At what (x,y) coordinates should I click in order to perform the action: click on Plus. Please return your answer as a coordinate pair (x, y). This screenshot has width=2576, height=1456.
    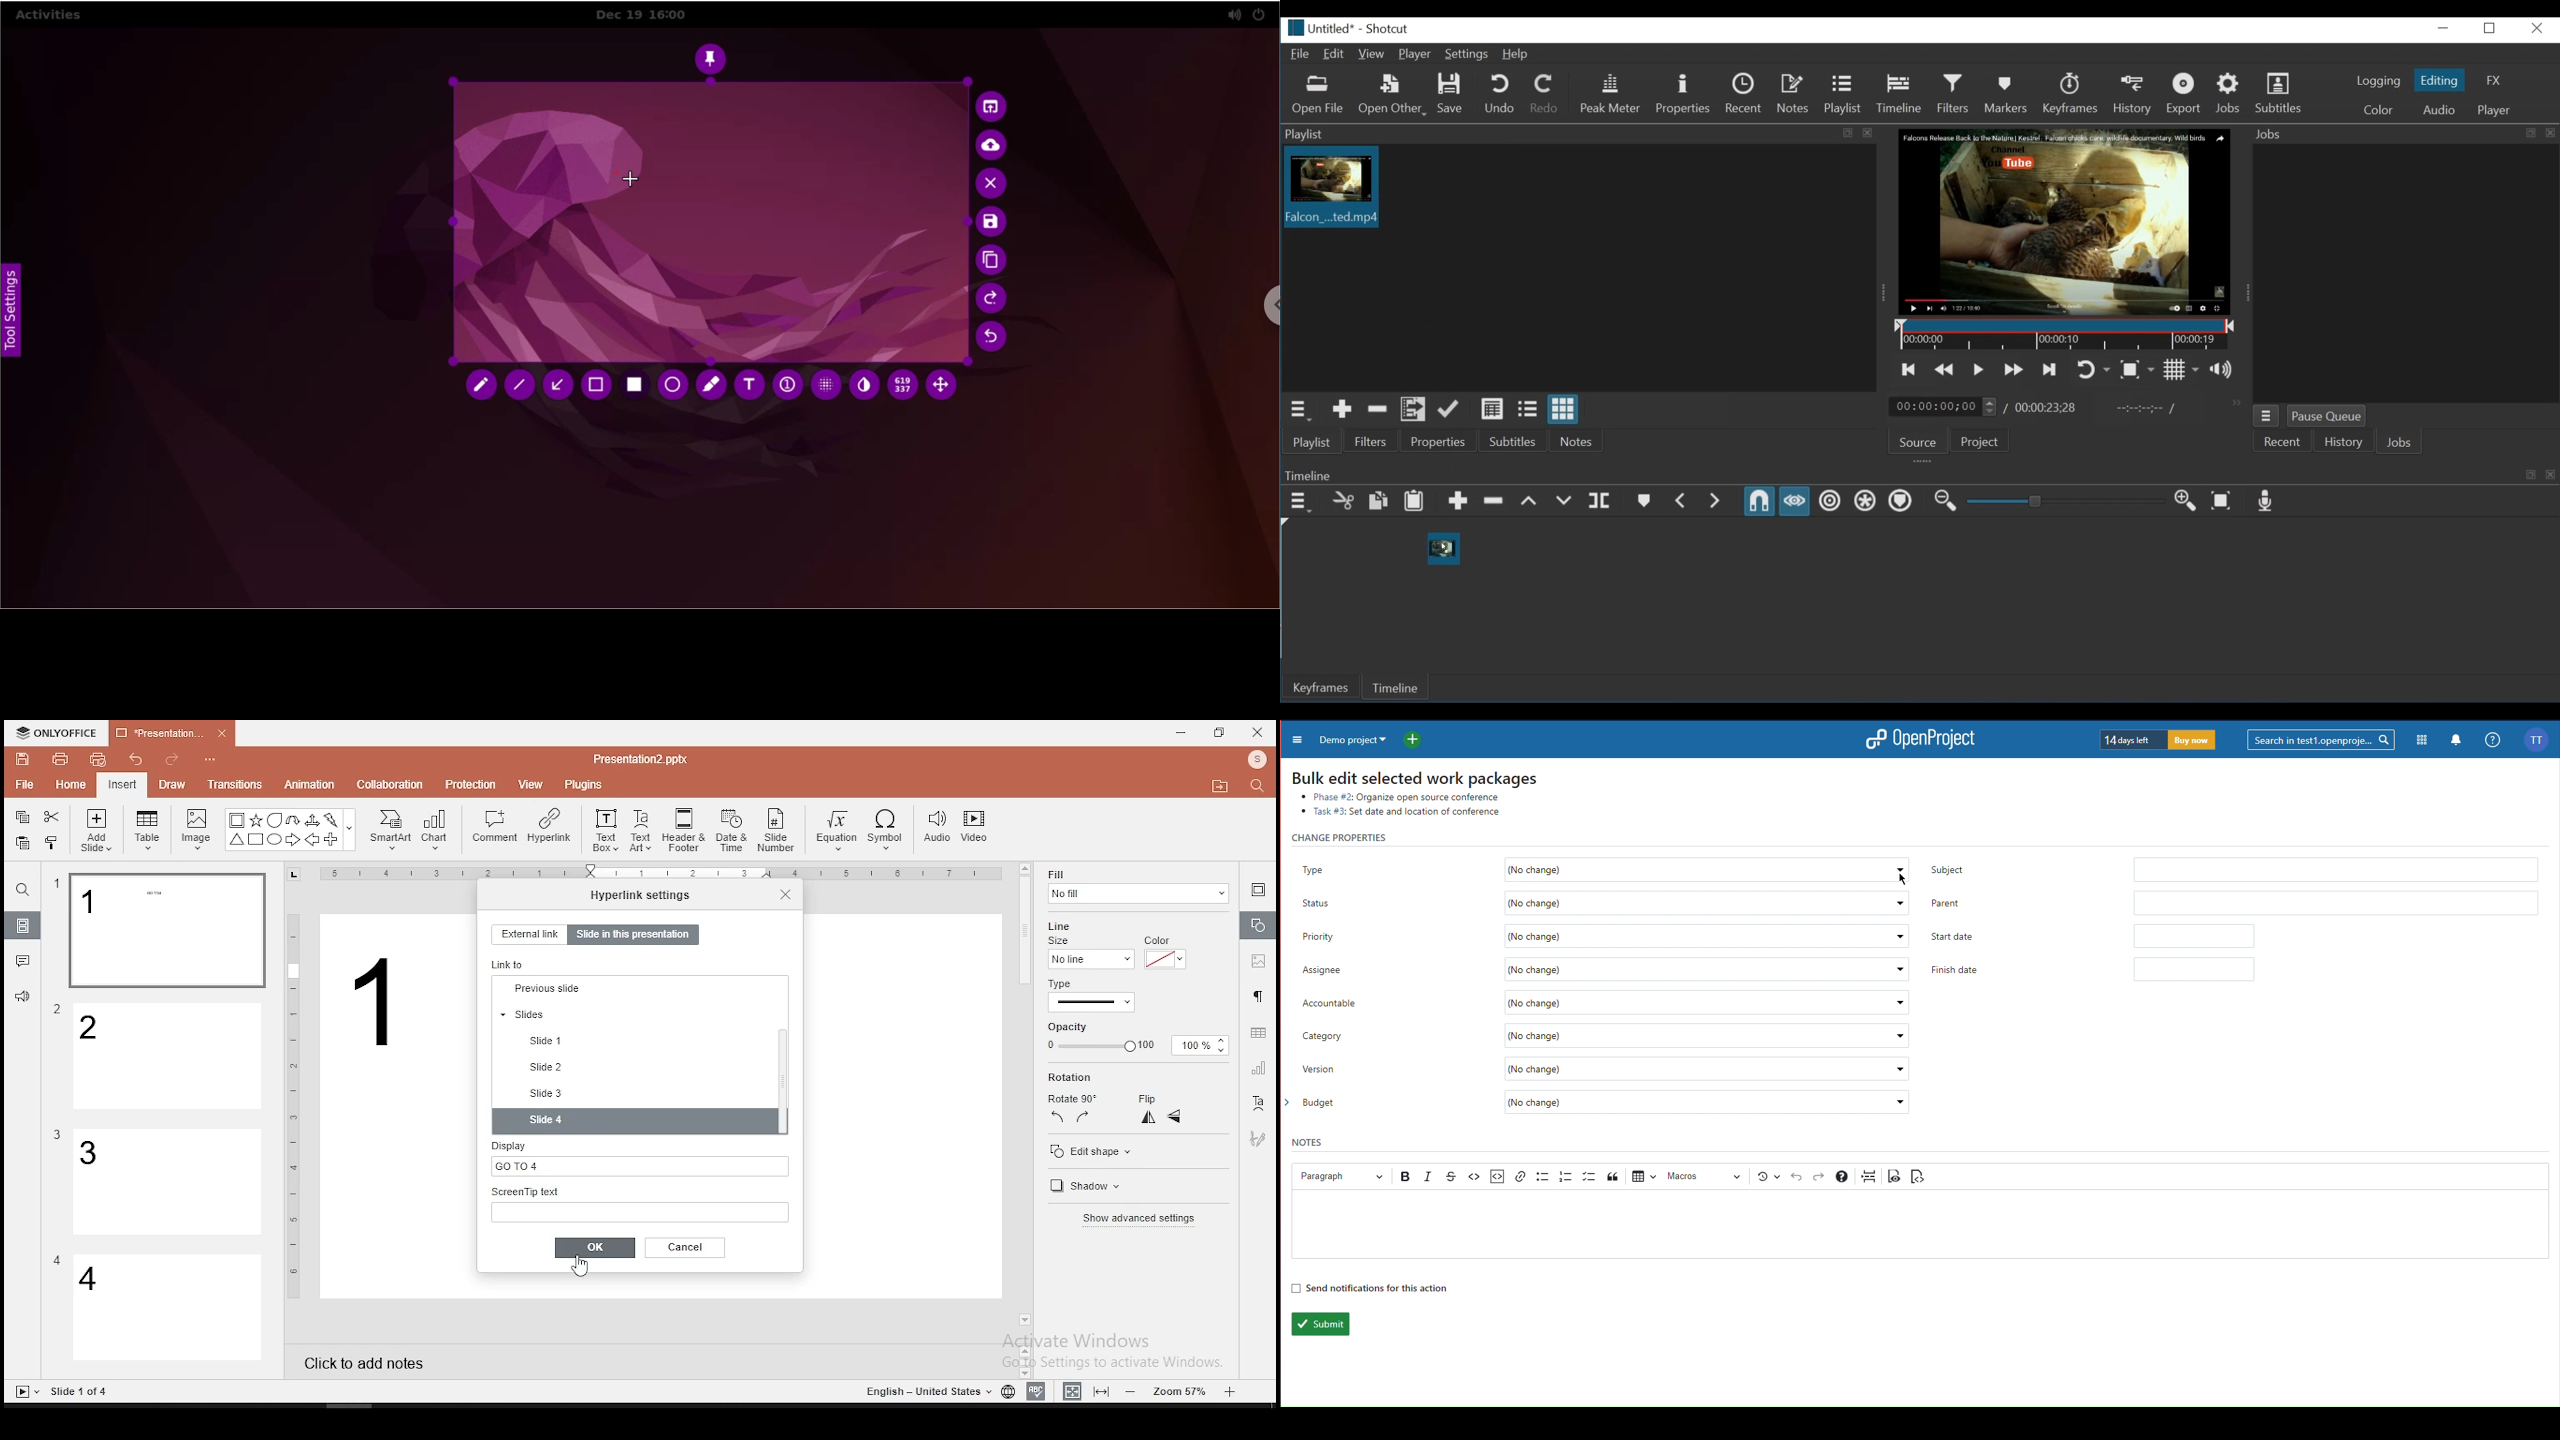
    Looking at the image, I should click on (332, 840).